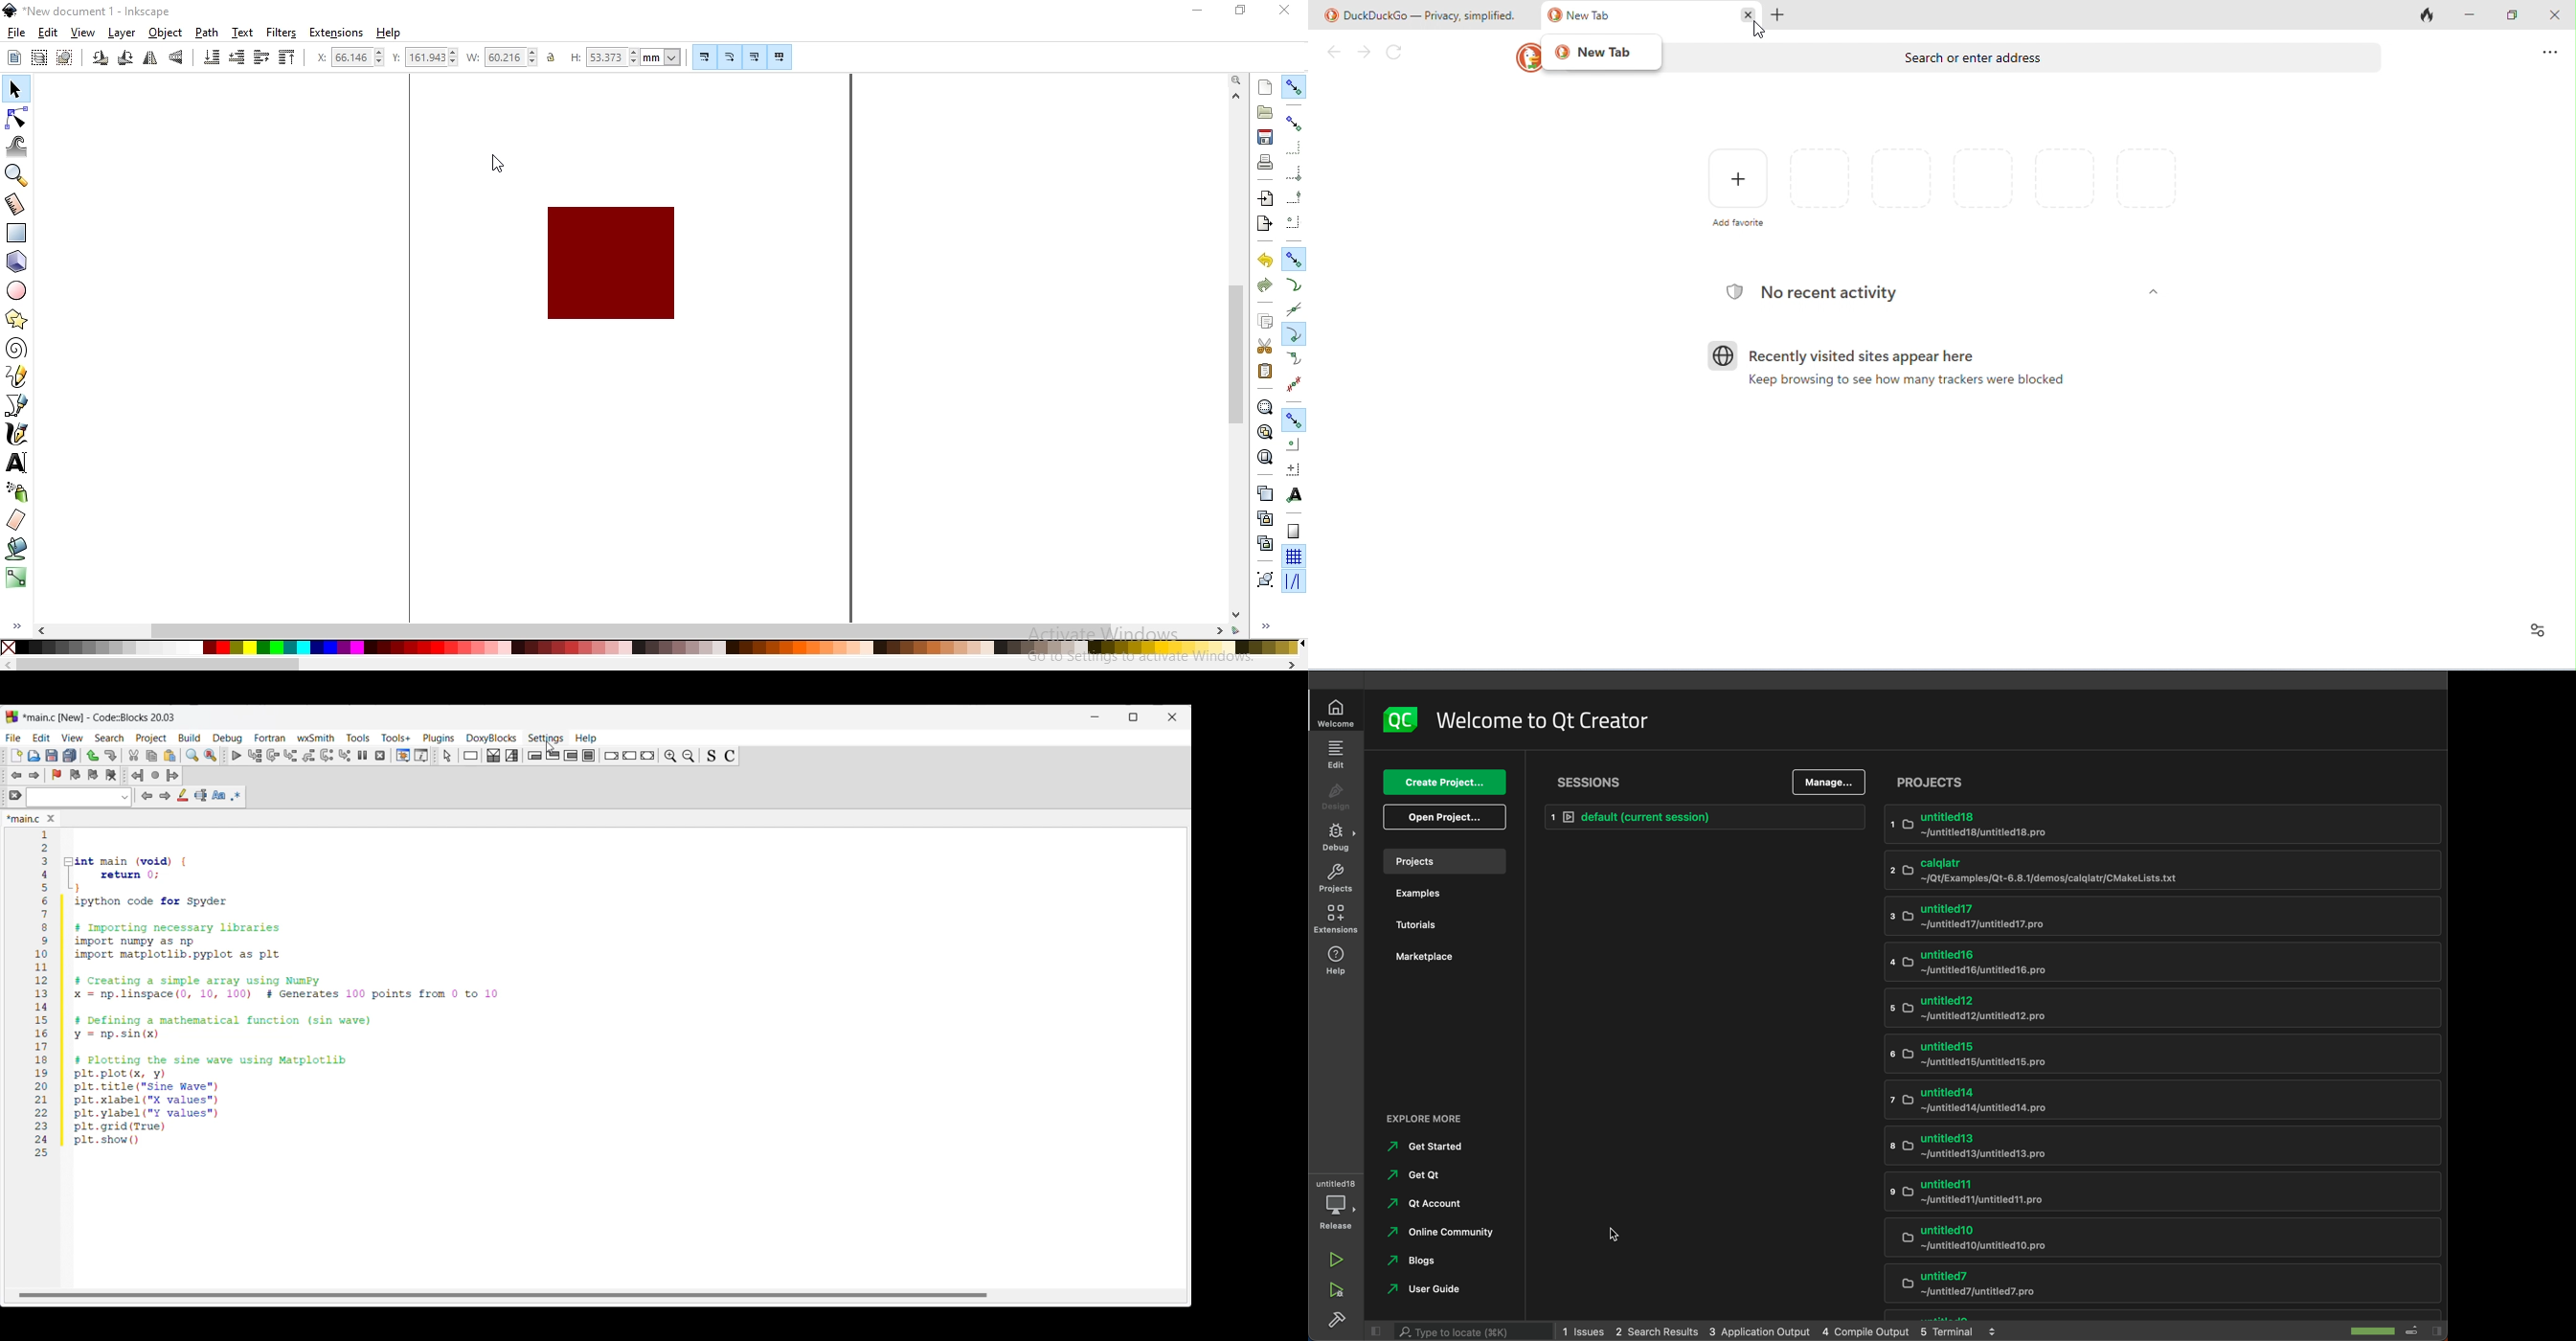  I want to click on group selected objects, so click(1263, 579).